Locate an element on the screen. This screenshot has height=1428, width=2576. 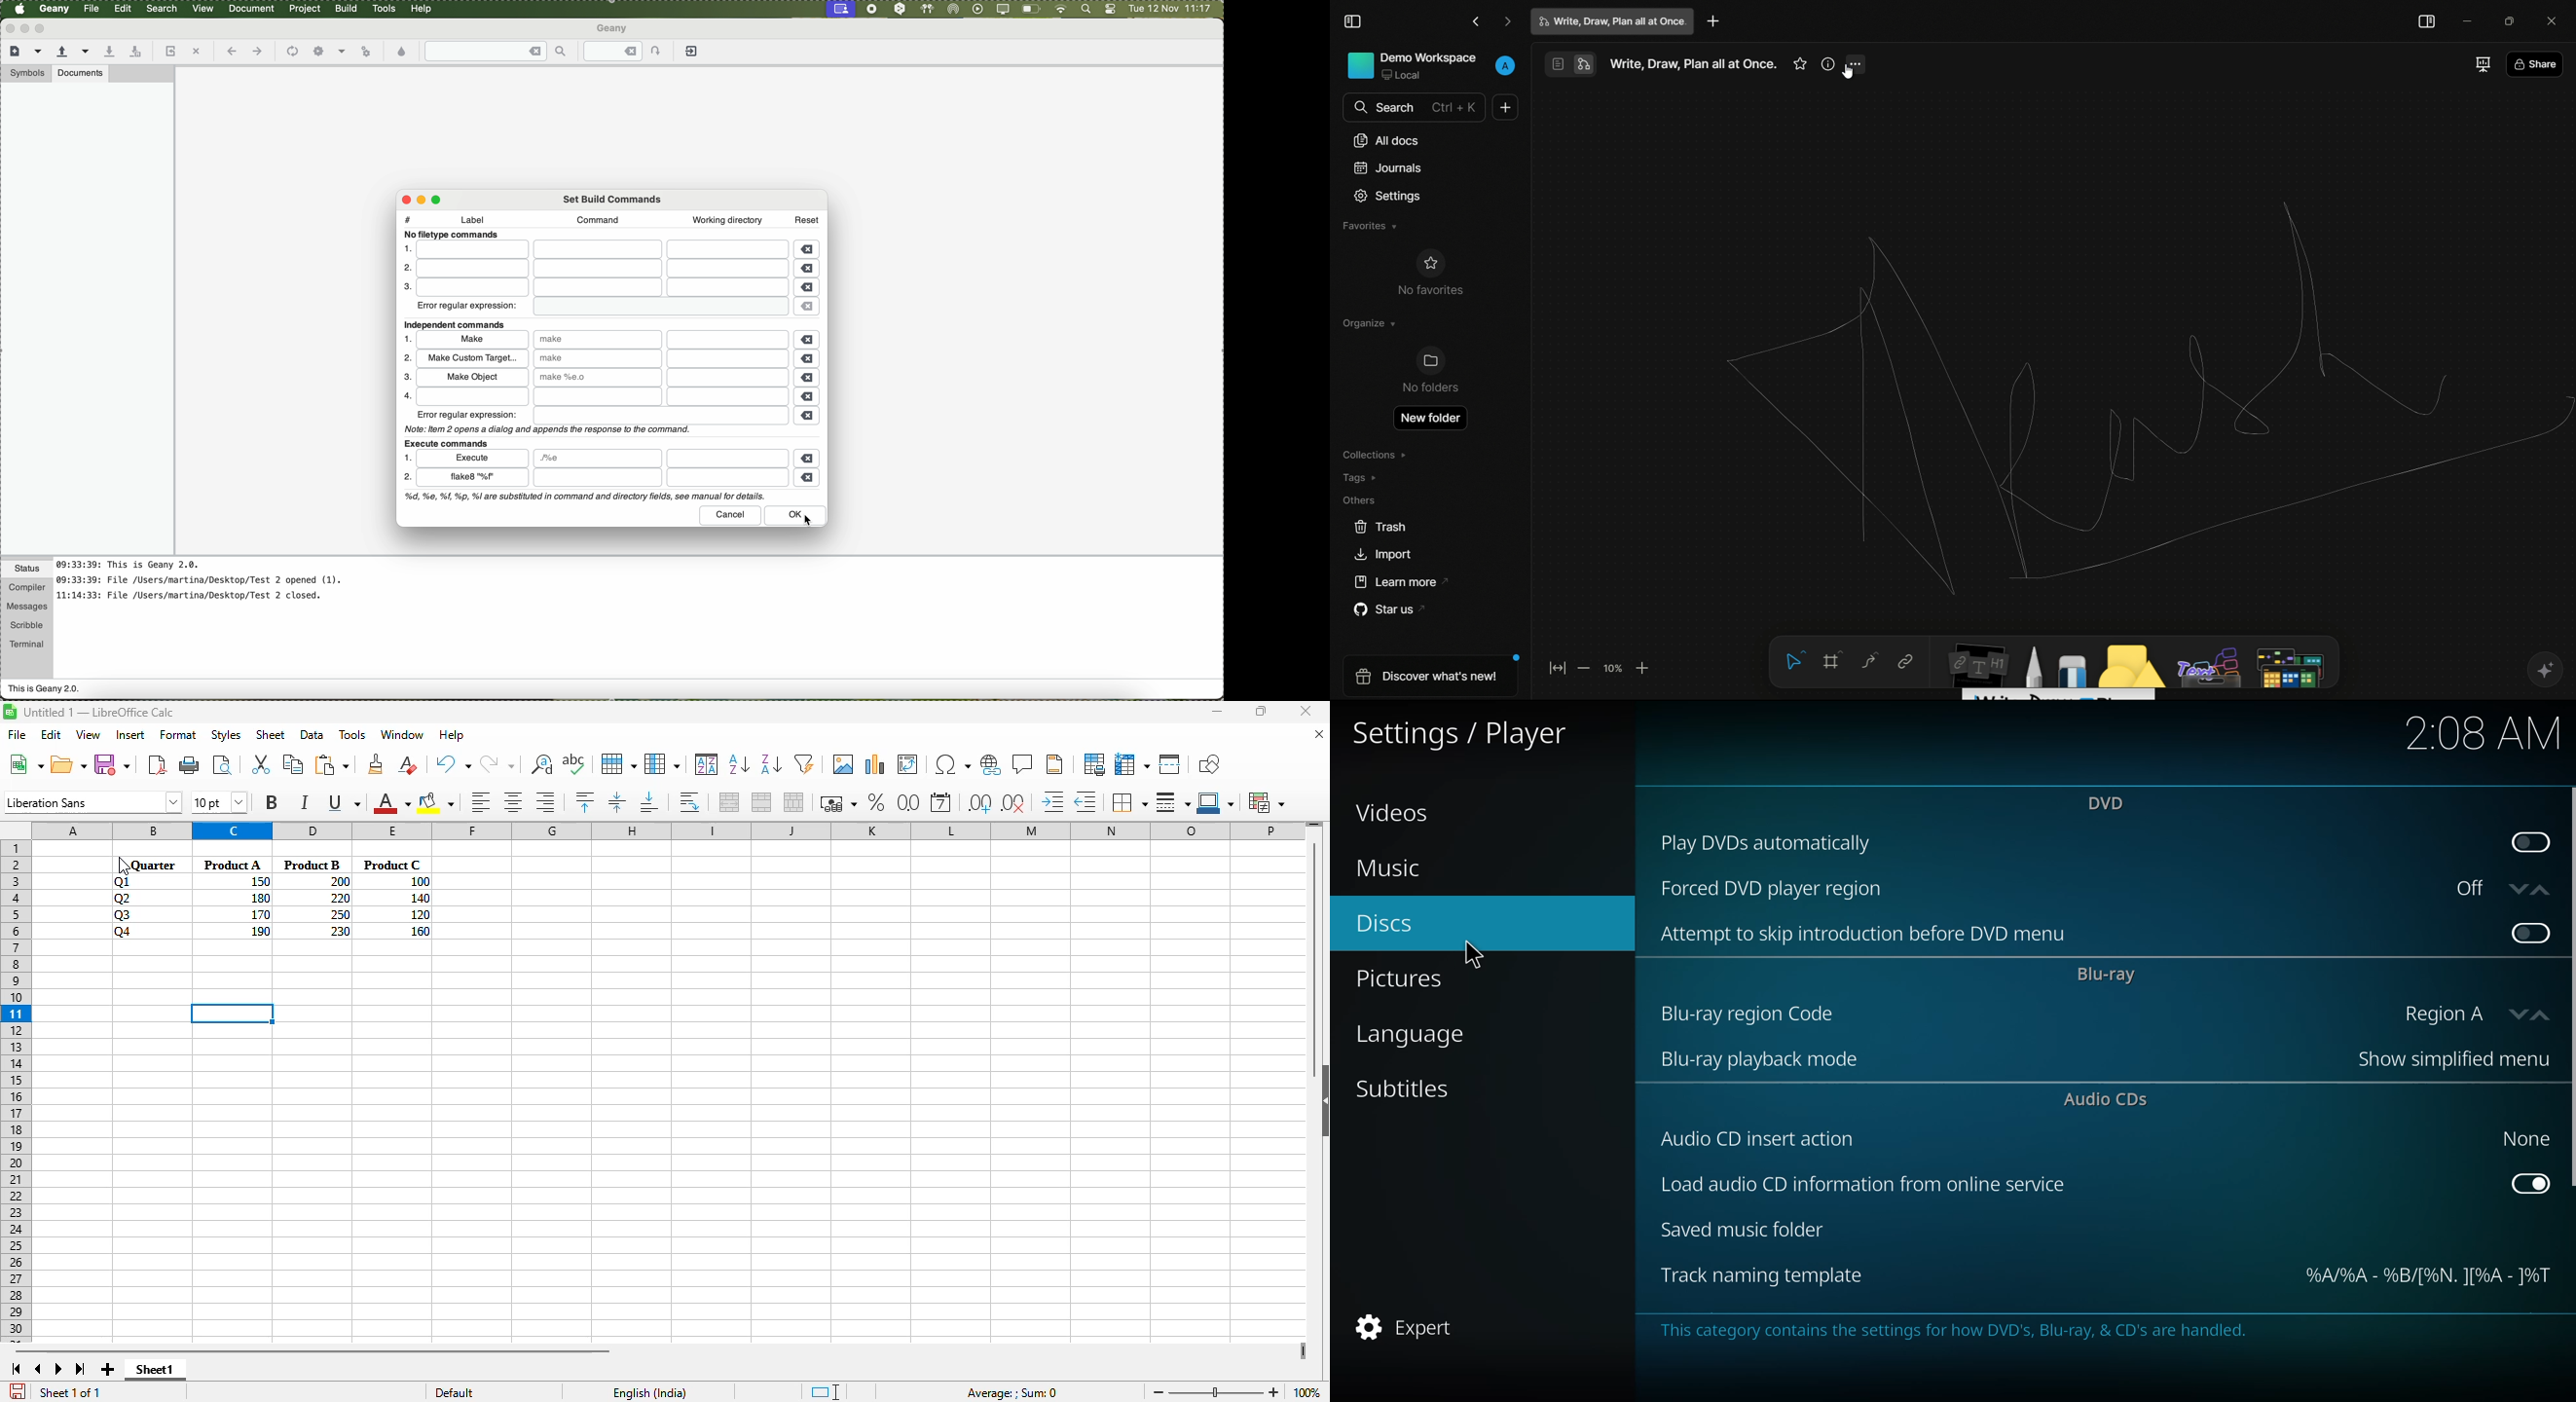
error regular expression: is located at coordinates (468, 415).